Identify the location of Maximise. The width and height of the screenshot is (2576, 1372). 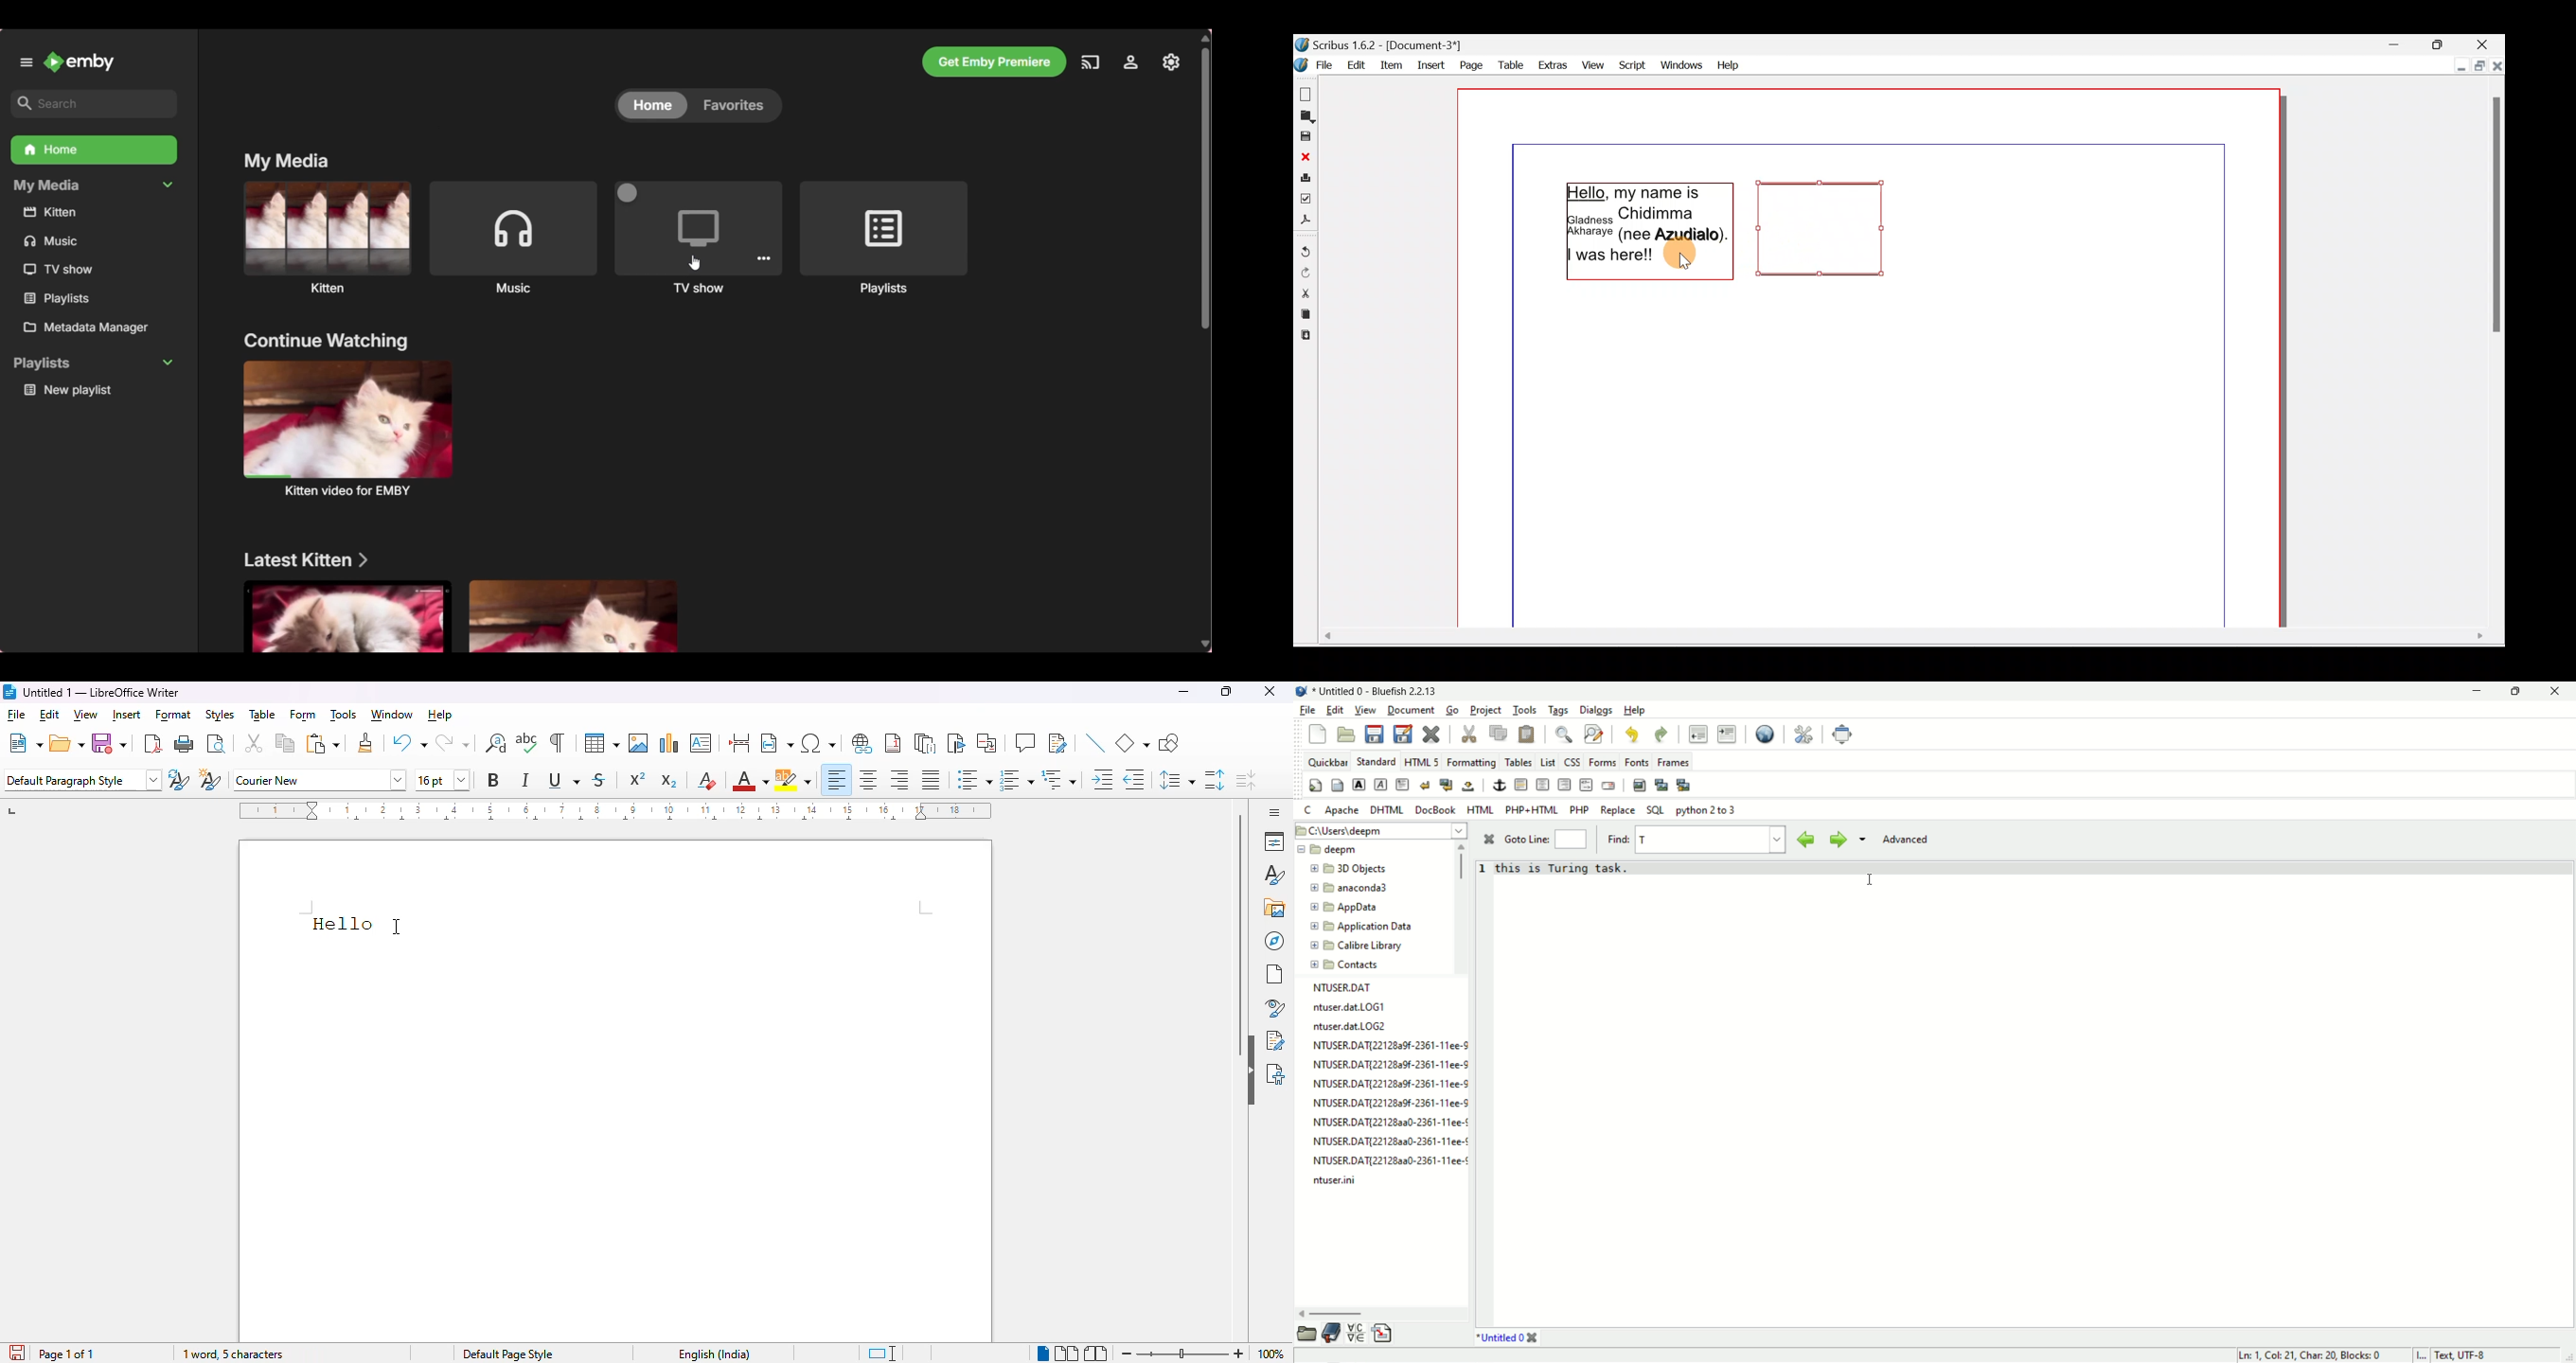
(2477, 65).